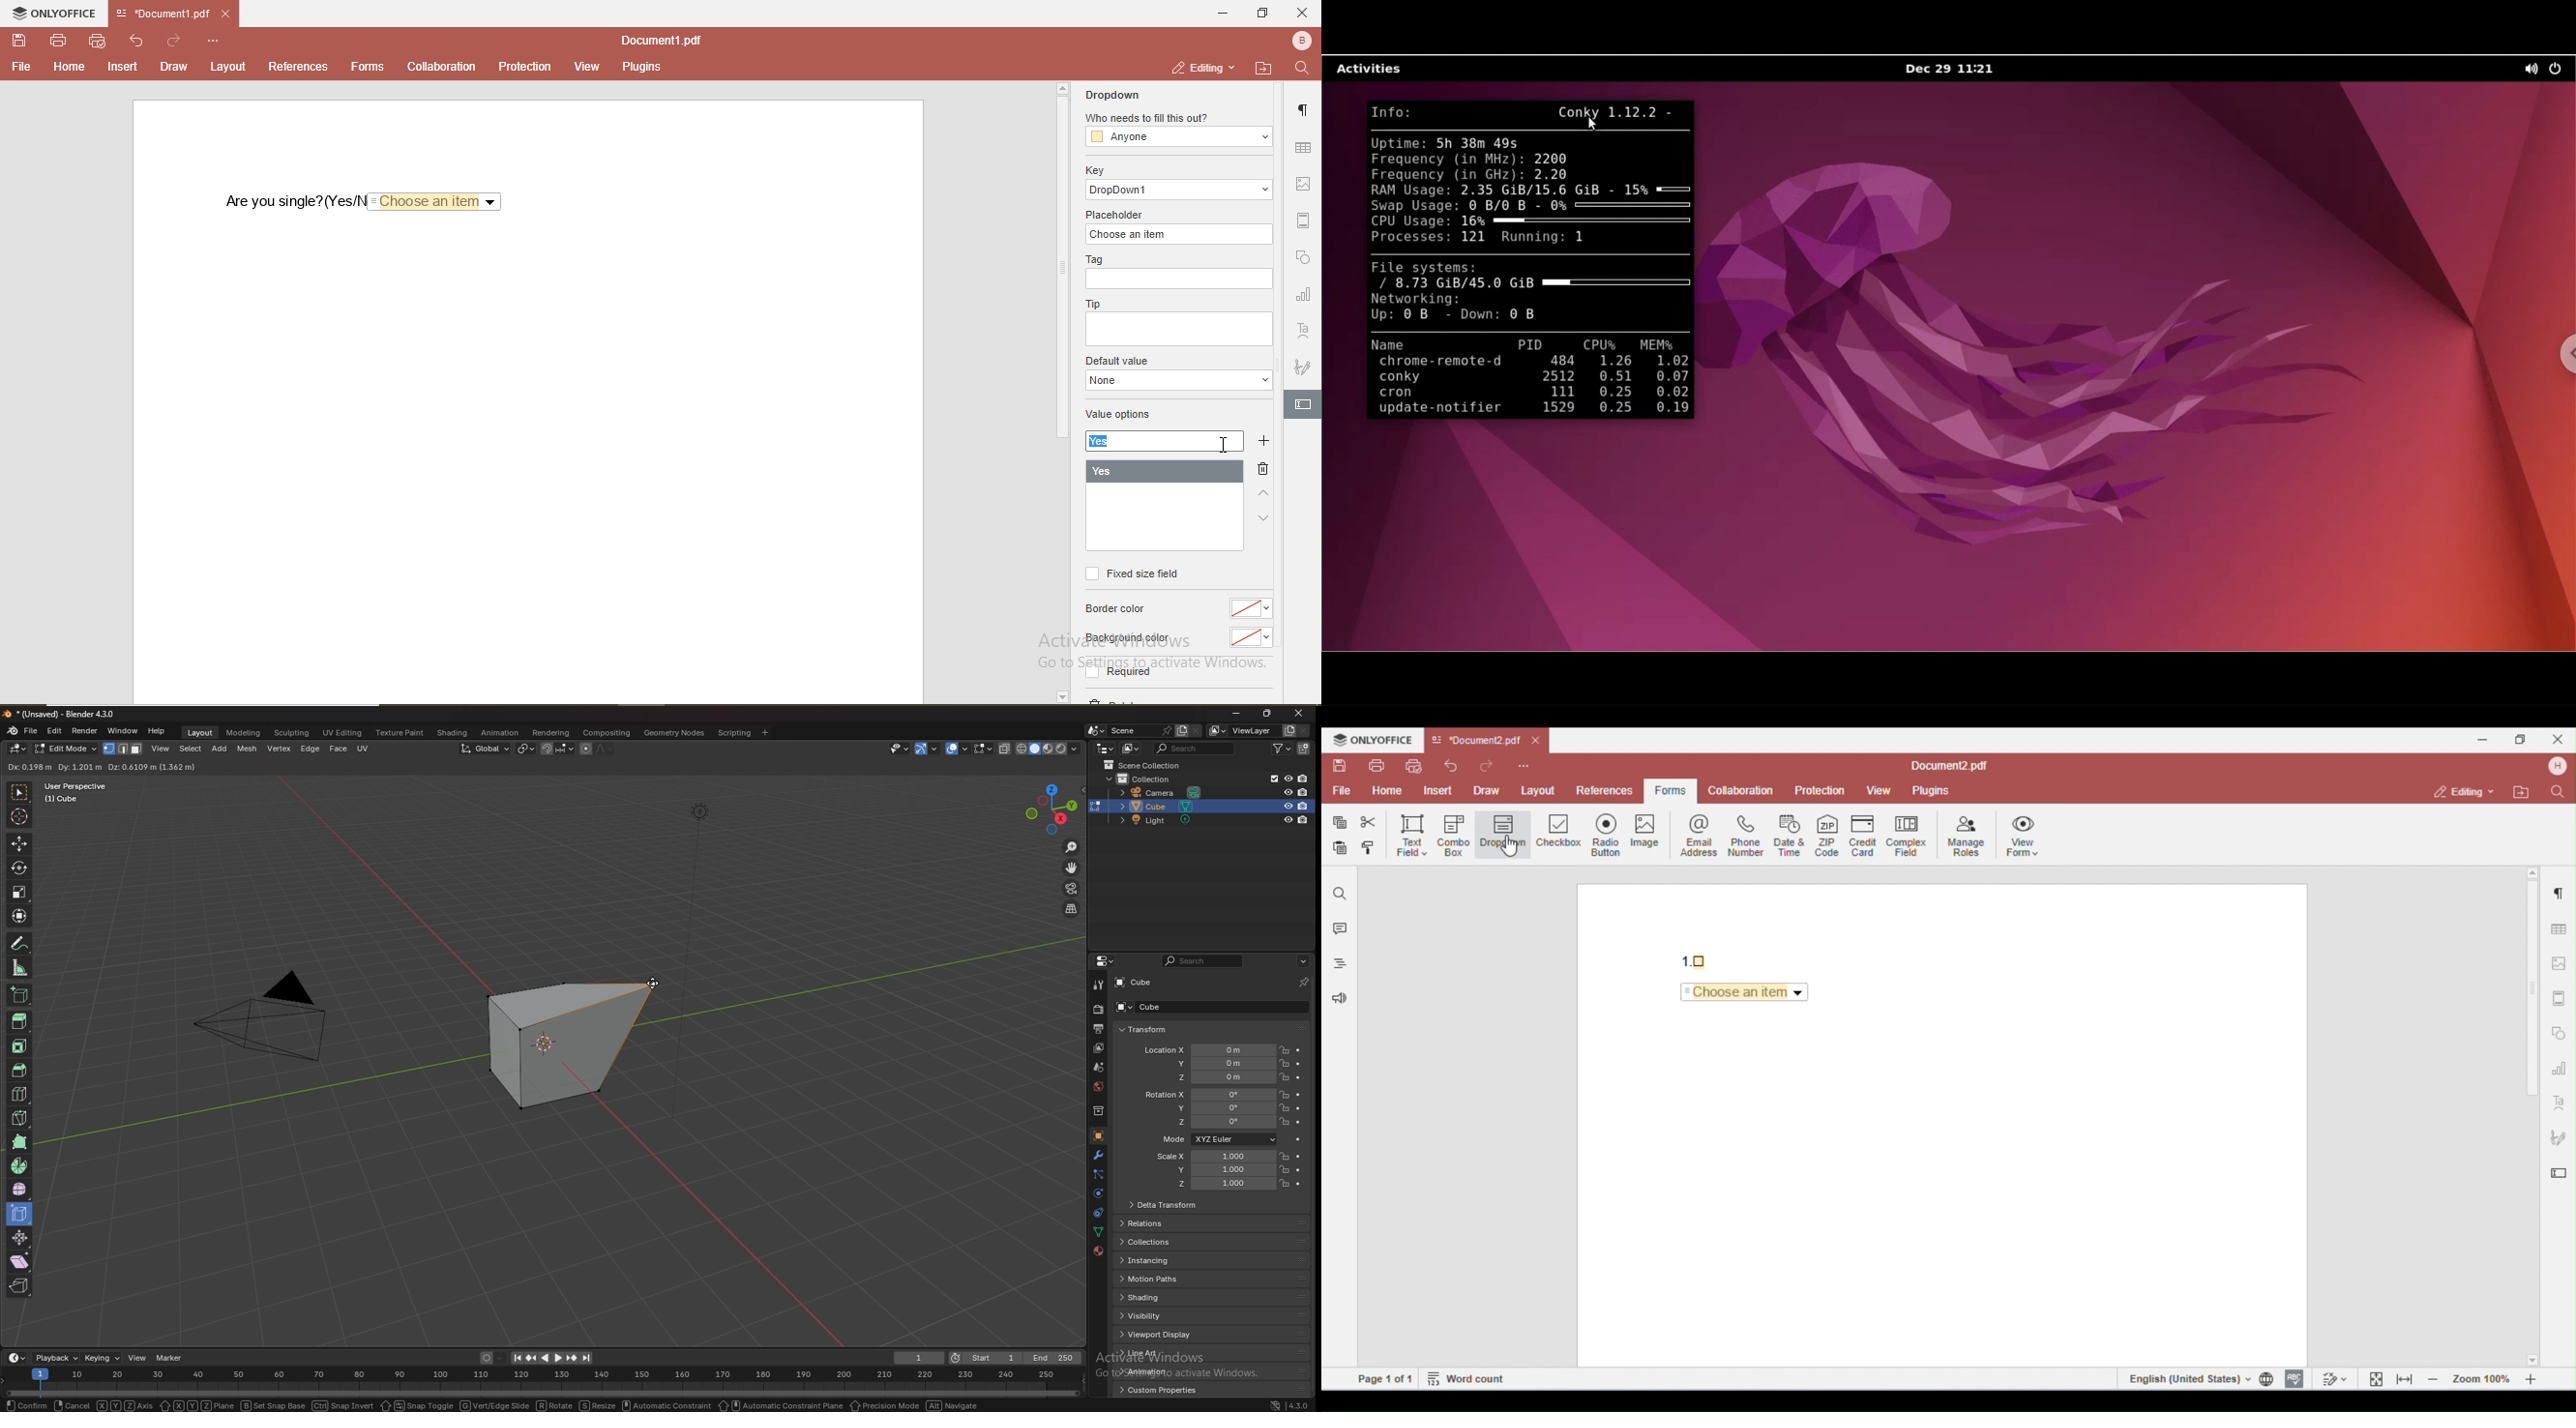 The image size is (2576, 1428). I want to click on hide in viewport, so click(1289, 778).